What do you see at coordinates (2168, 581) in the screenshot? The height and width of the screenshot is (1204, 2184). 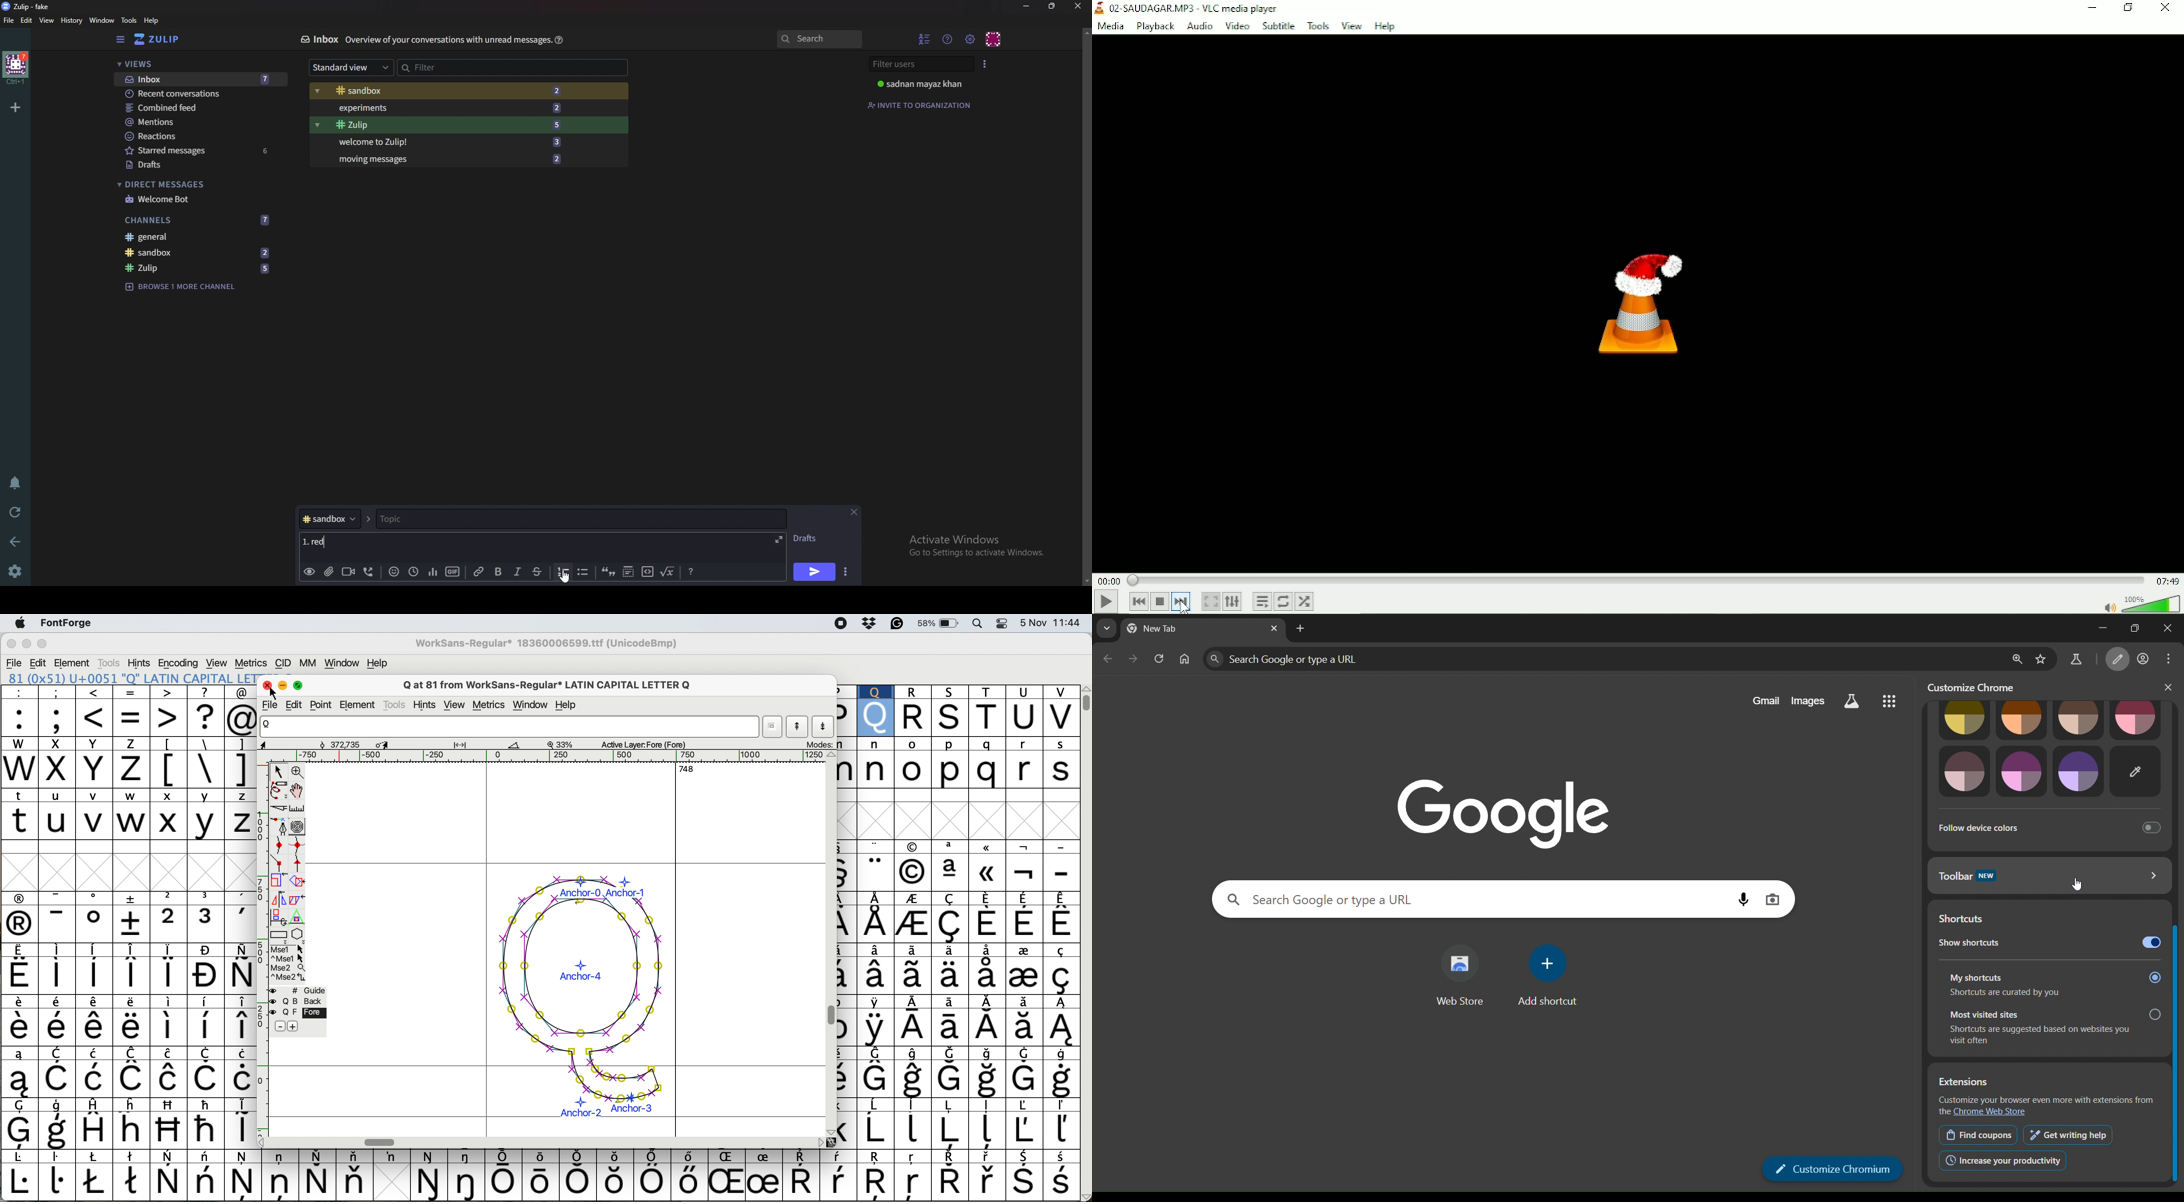 I see `Total duration` at bounding box center [2168, 581].